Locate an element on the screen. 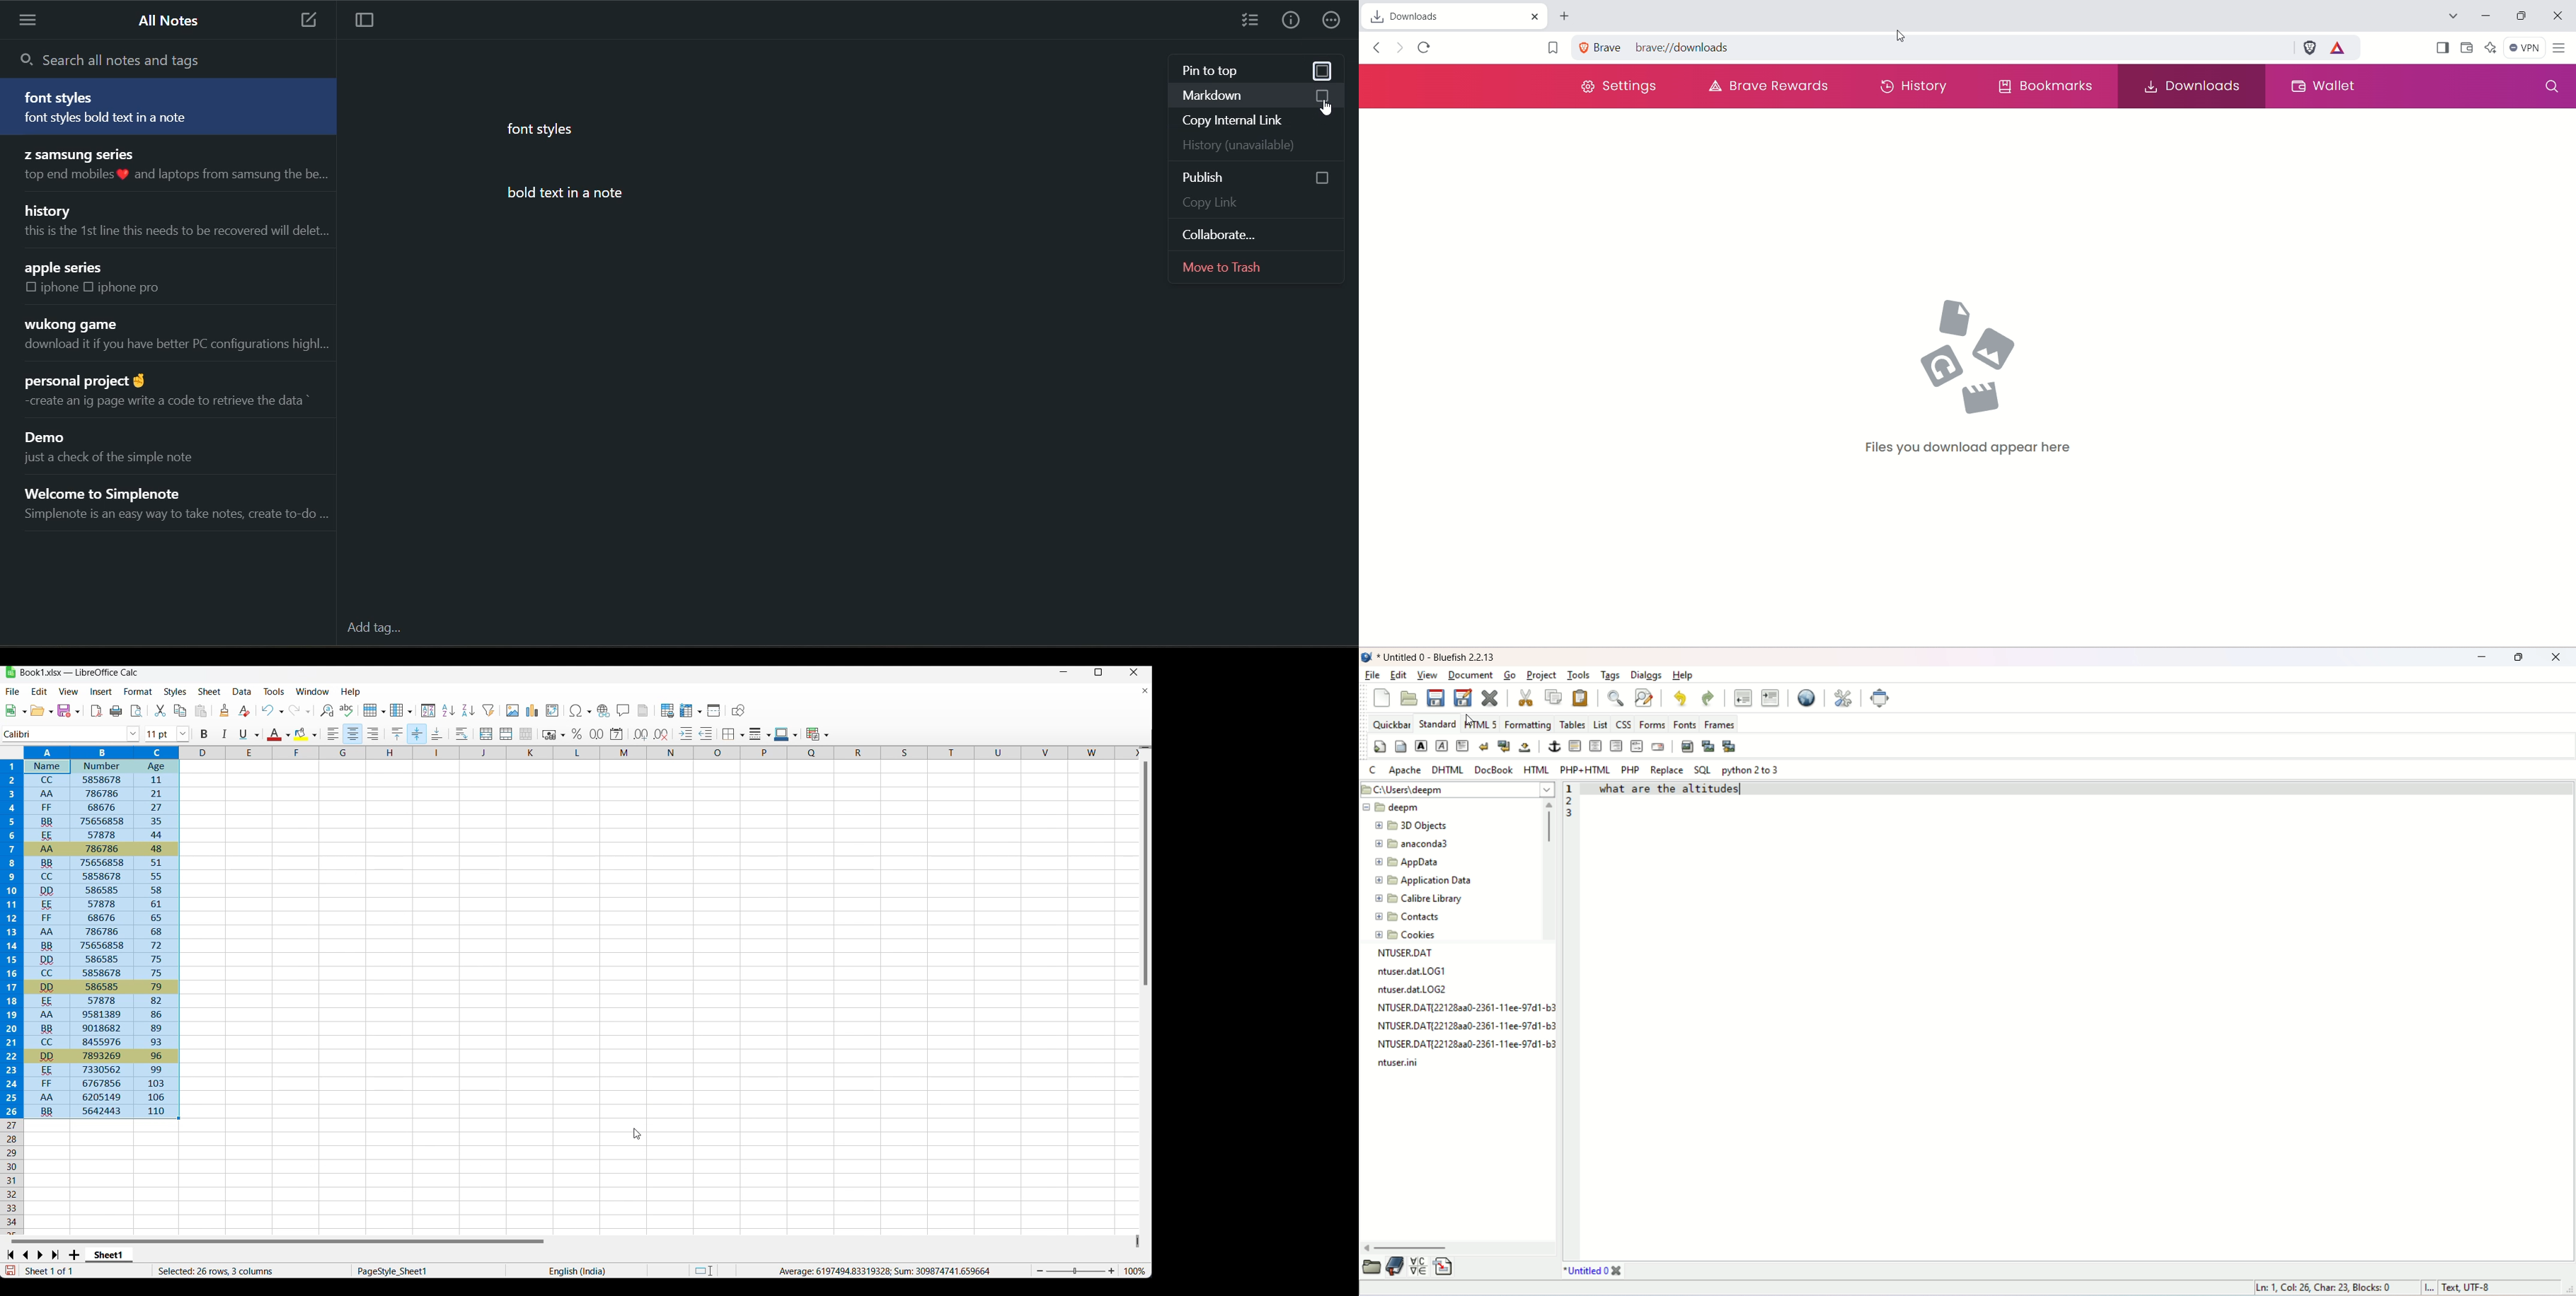  collaborate is located at coordinates (1248, 232).